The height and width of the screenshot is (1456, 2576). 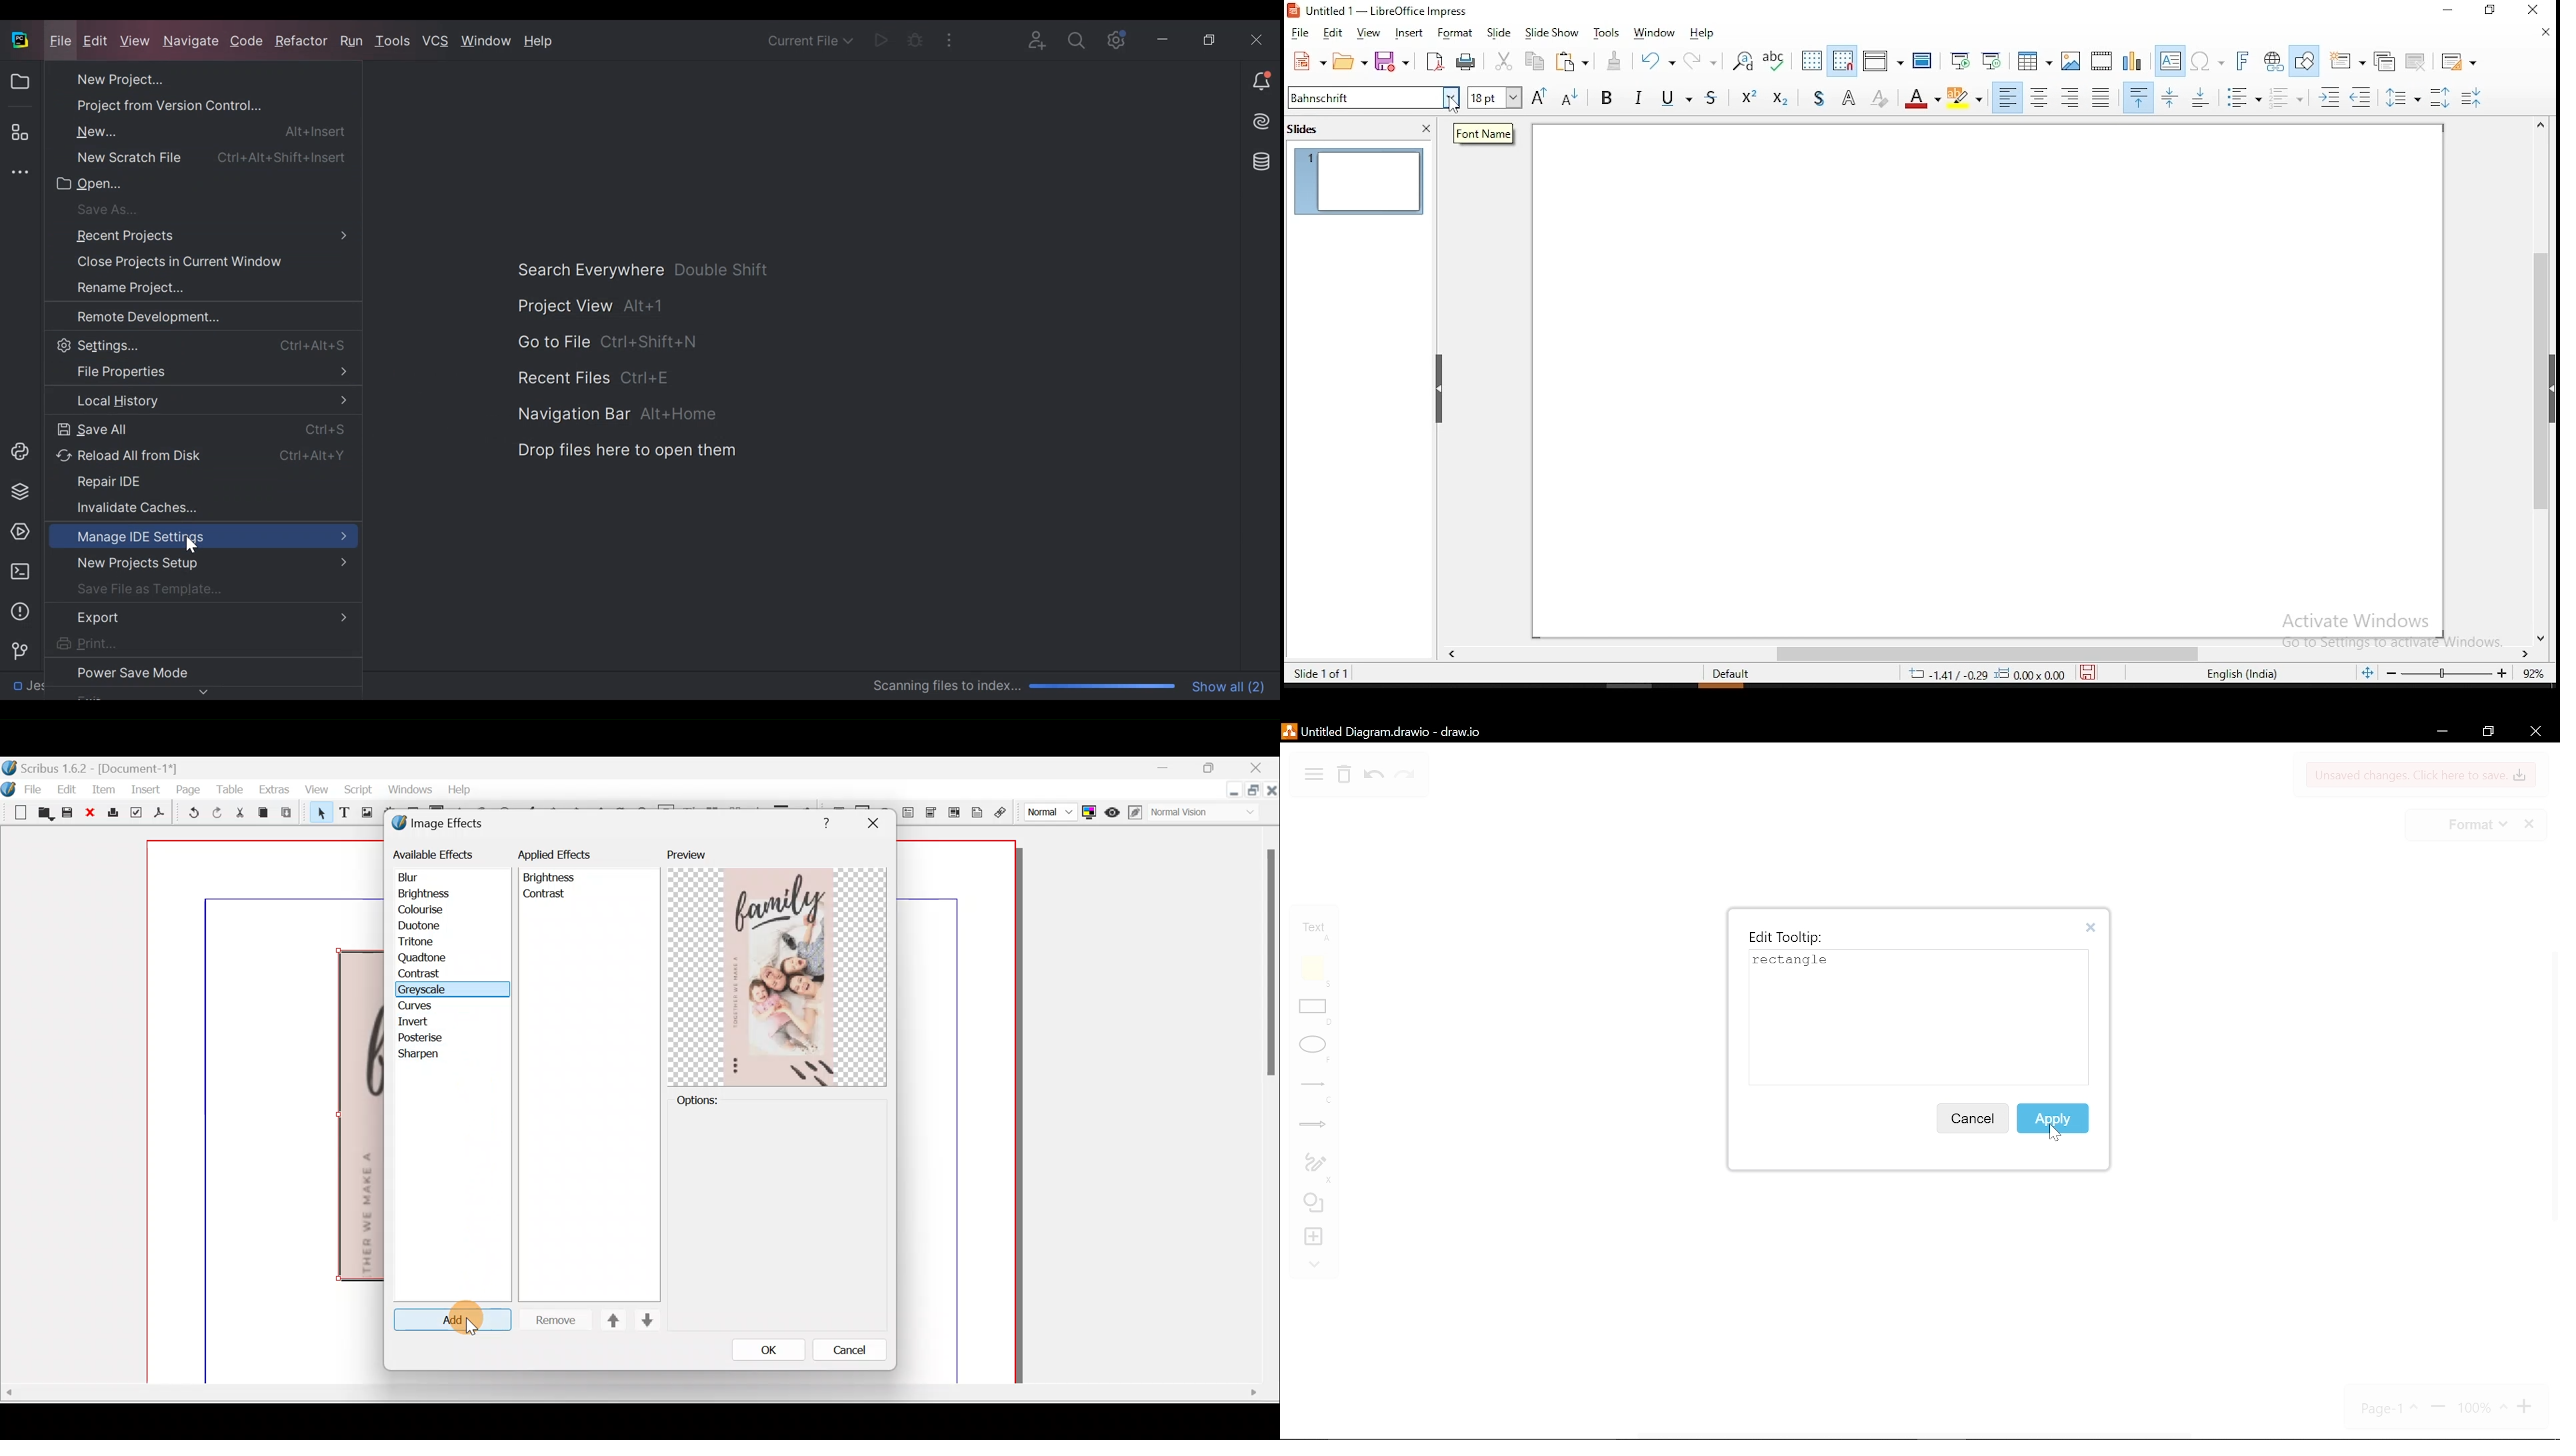 I want to click on Link annotation, so click(x=1006, y=813).